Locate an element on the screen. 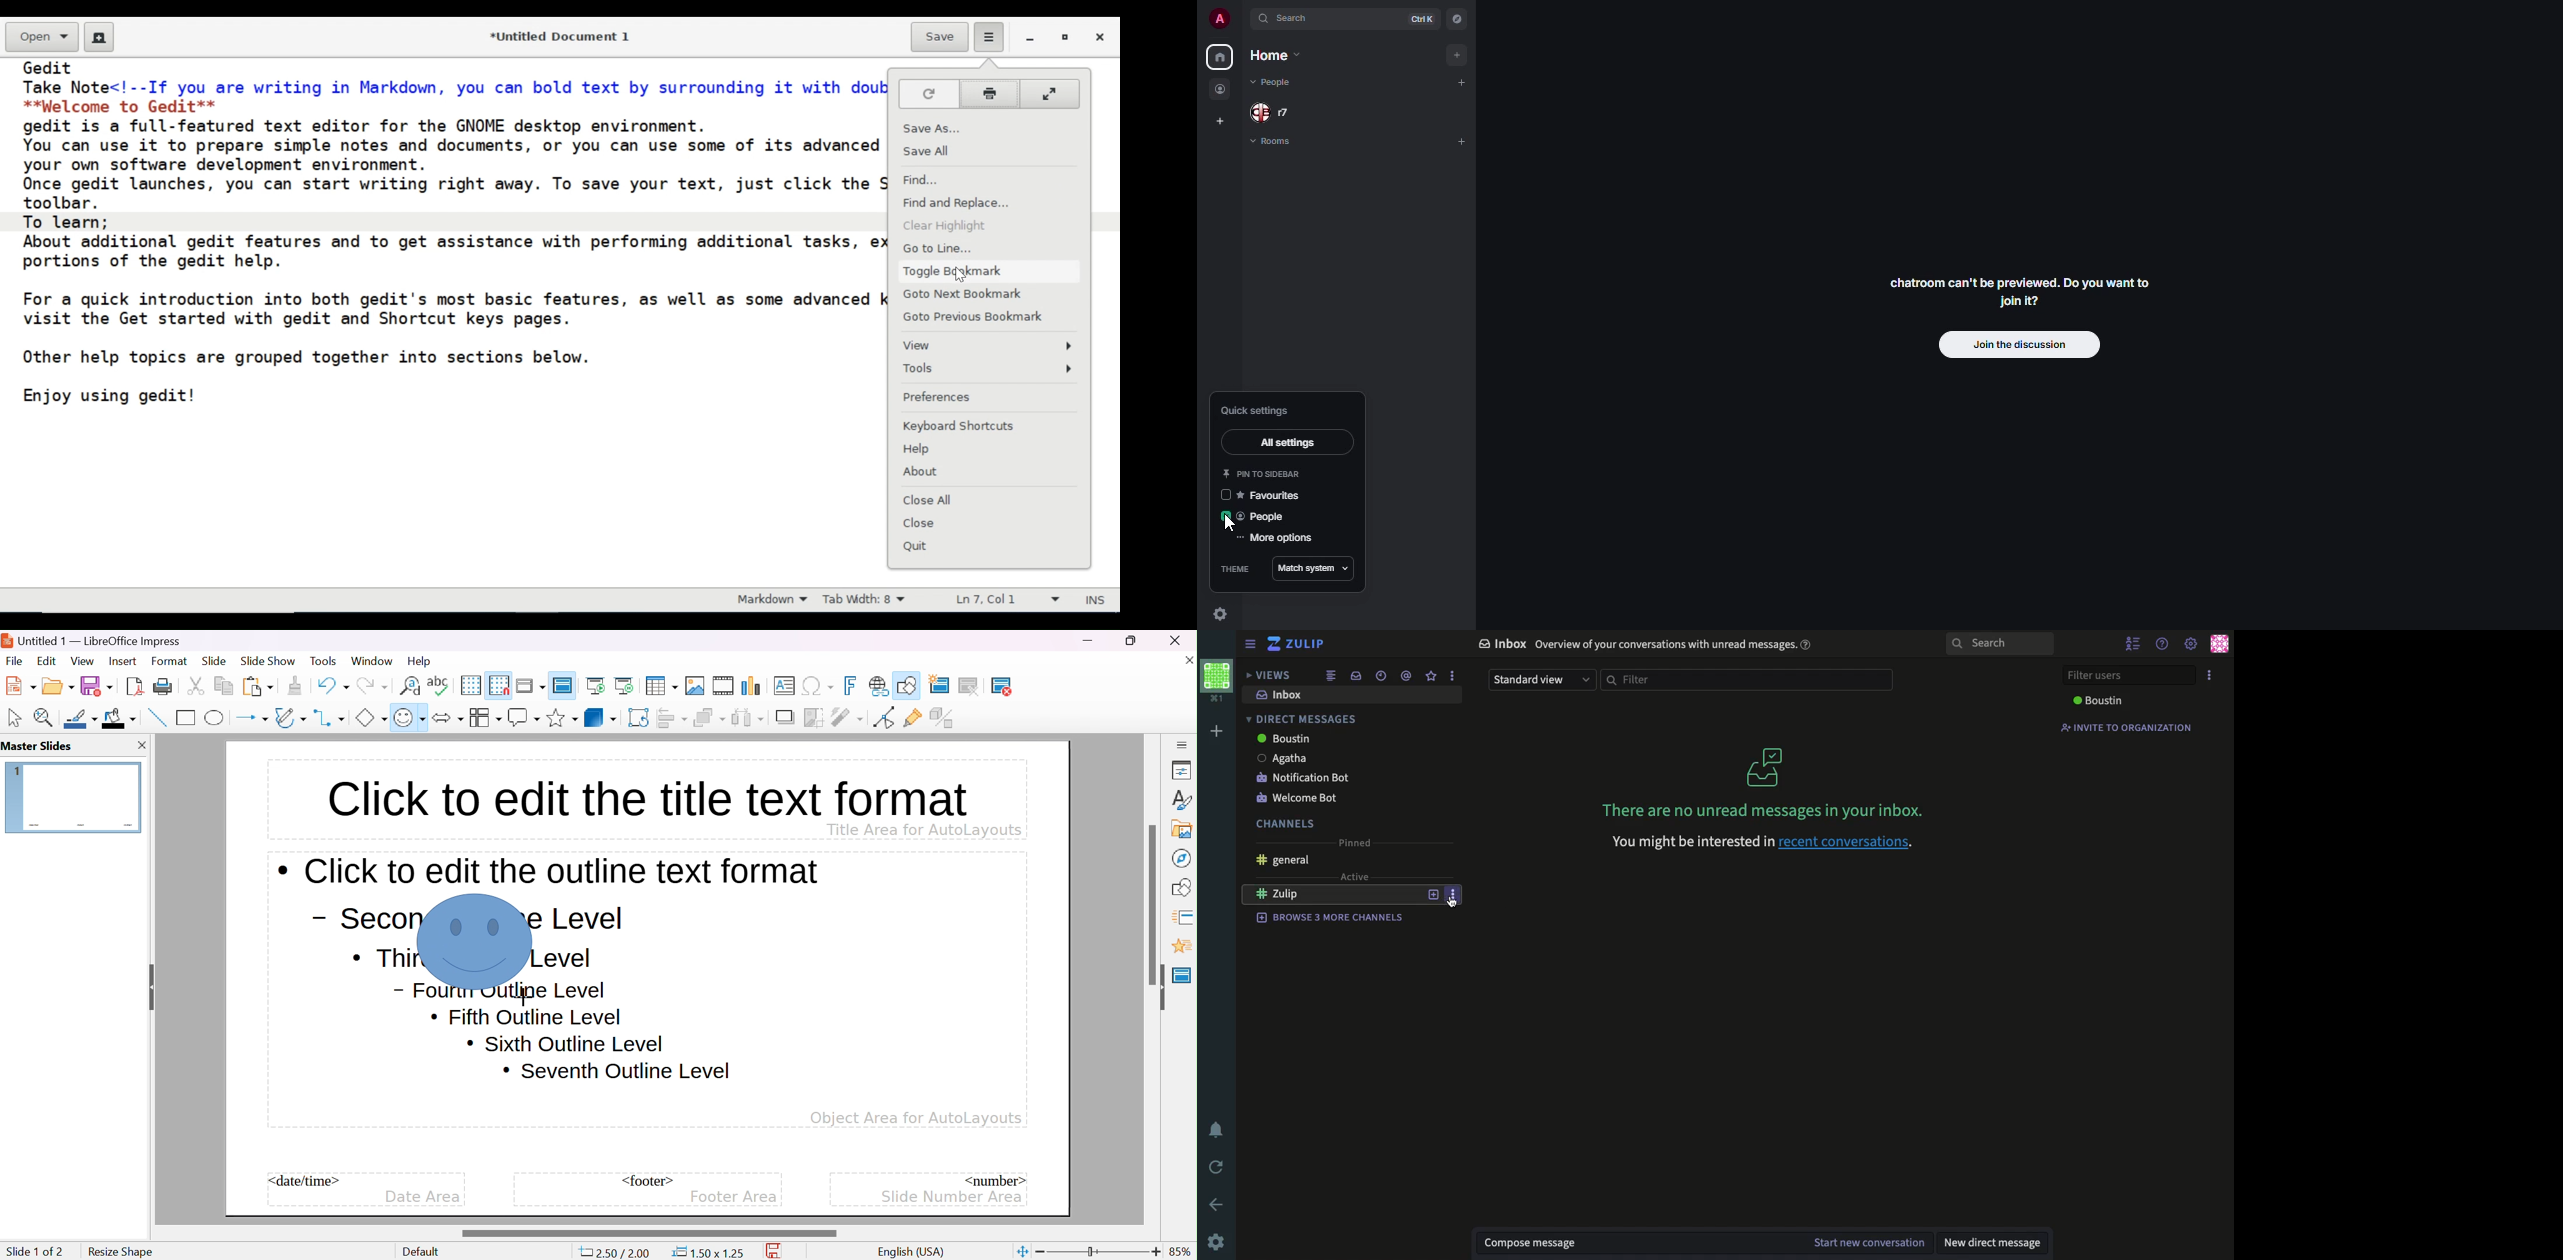 This screenshot has height=1260, width=2576. add workspace is located at coordinates (1219, 732).